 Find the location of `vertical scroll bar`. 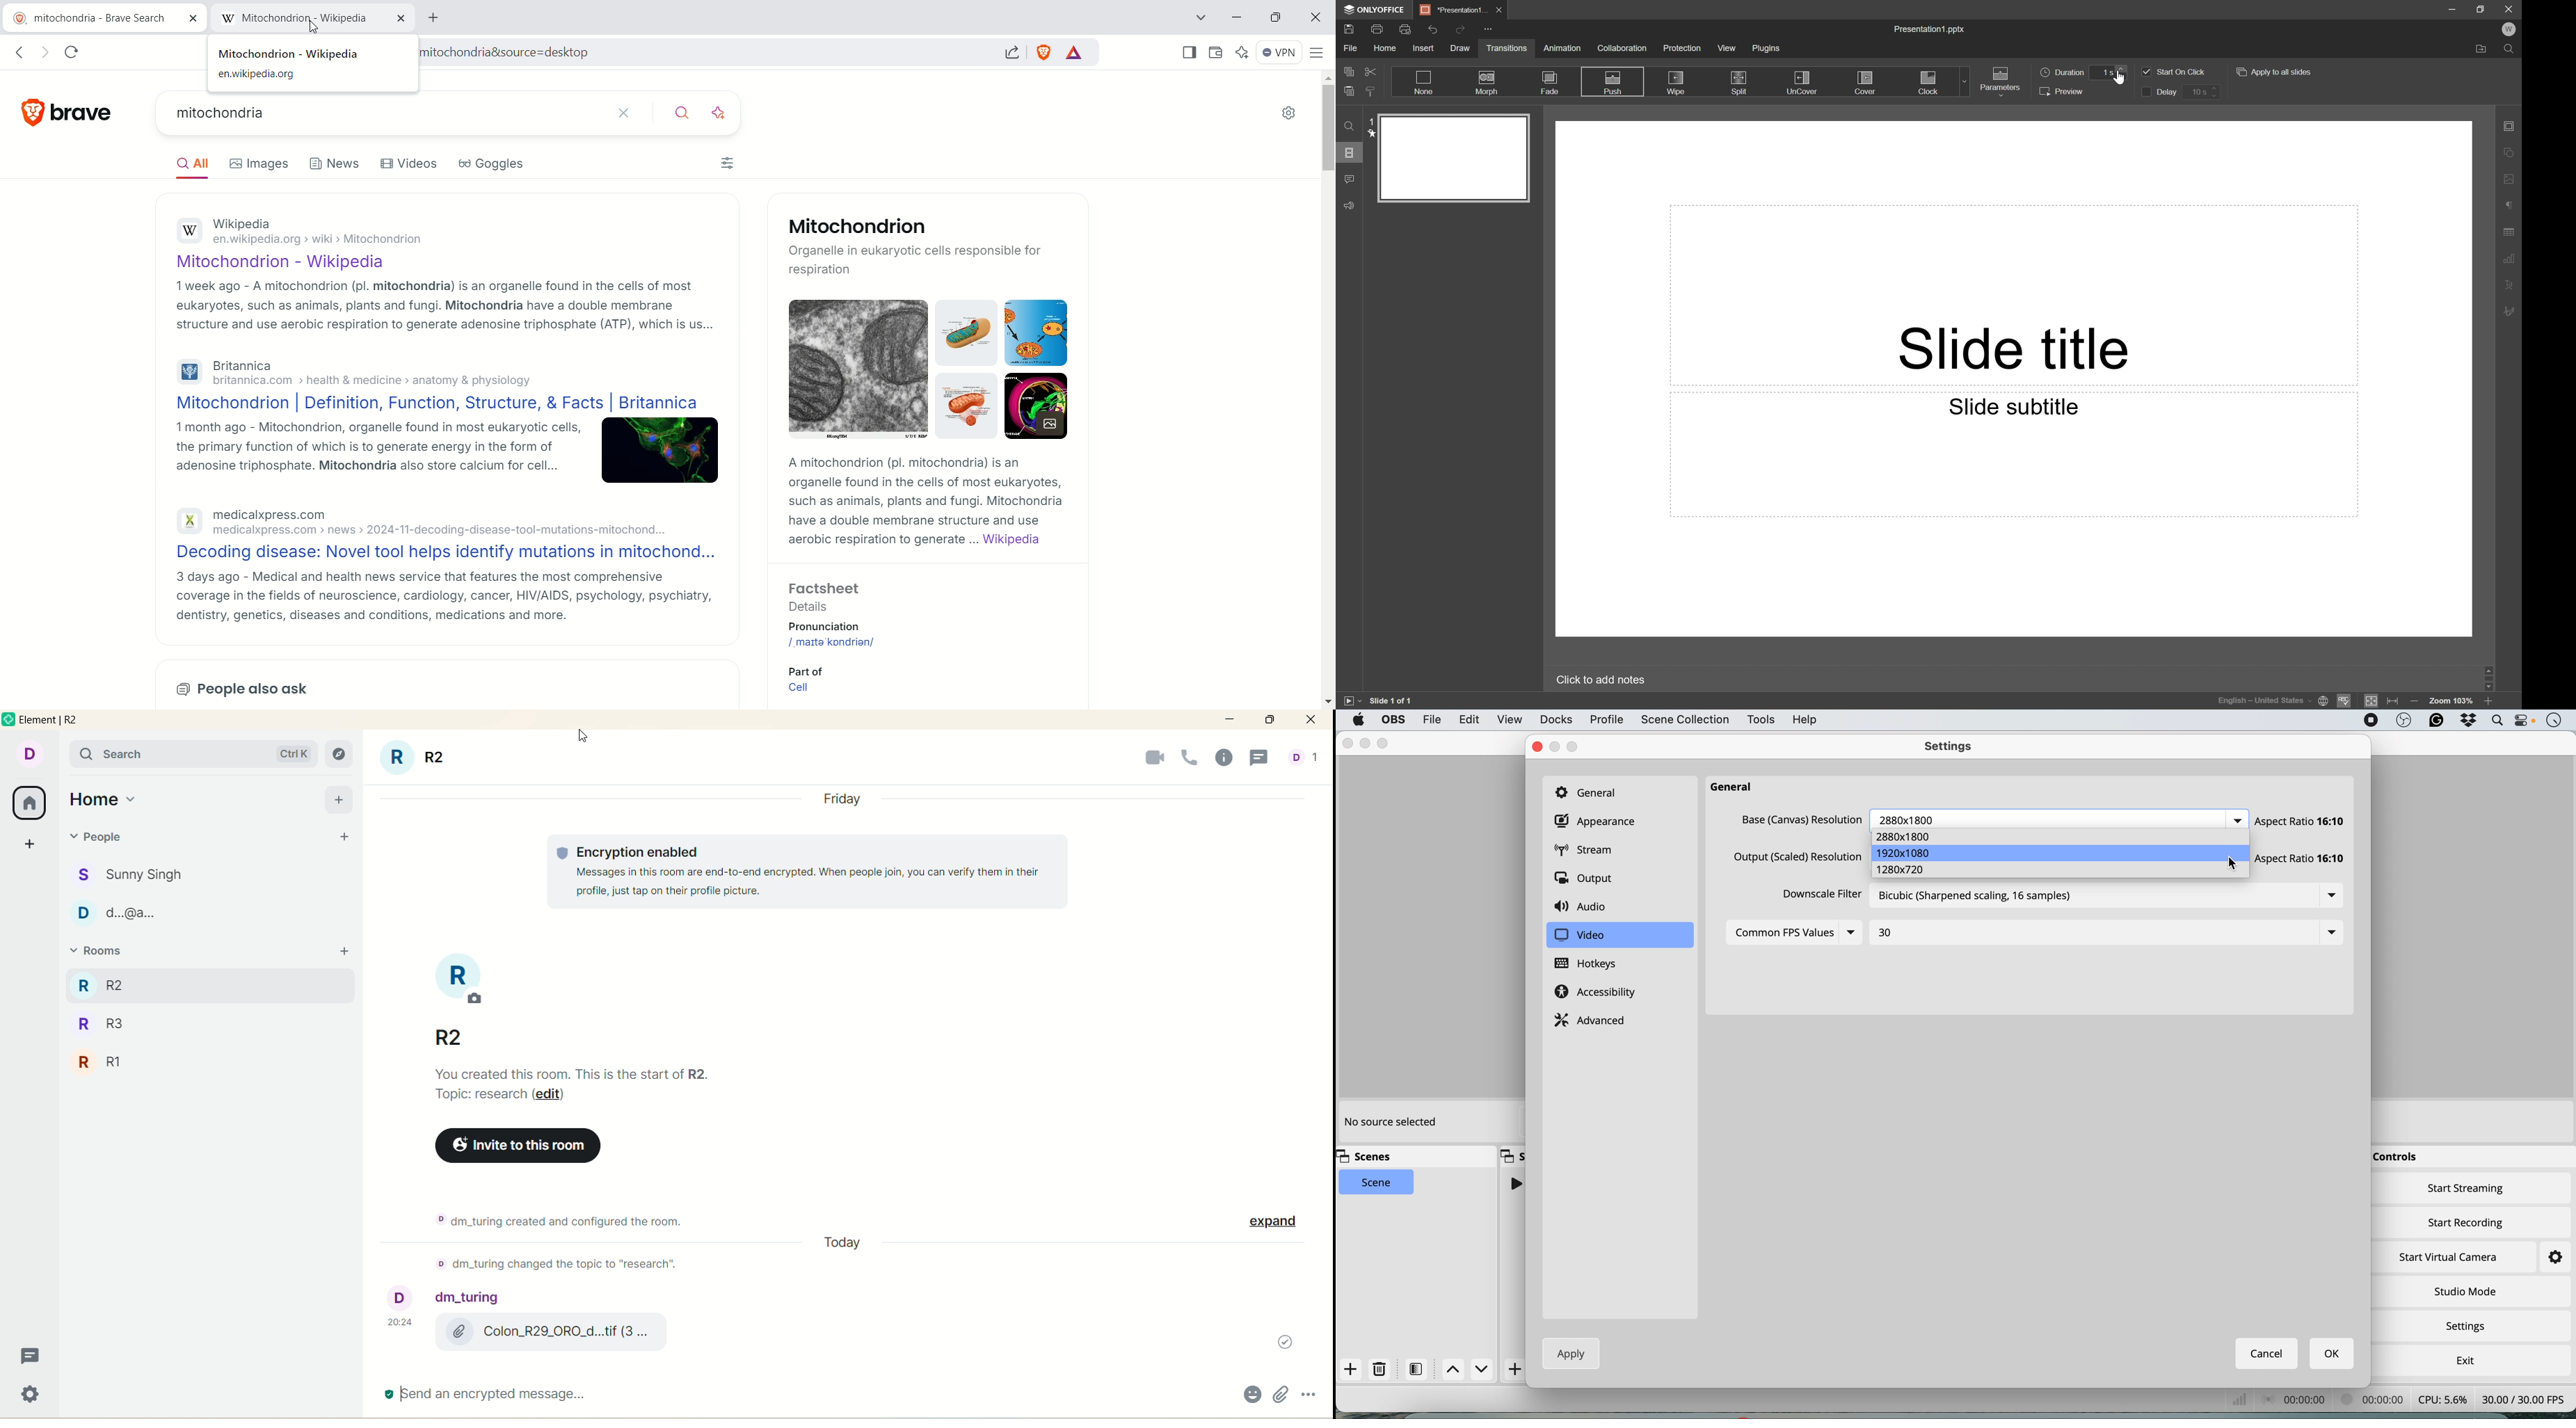

vertical scroll bar is located at coordinates (1325, 1080).